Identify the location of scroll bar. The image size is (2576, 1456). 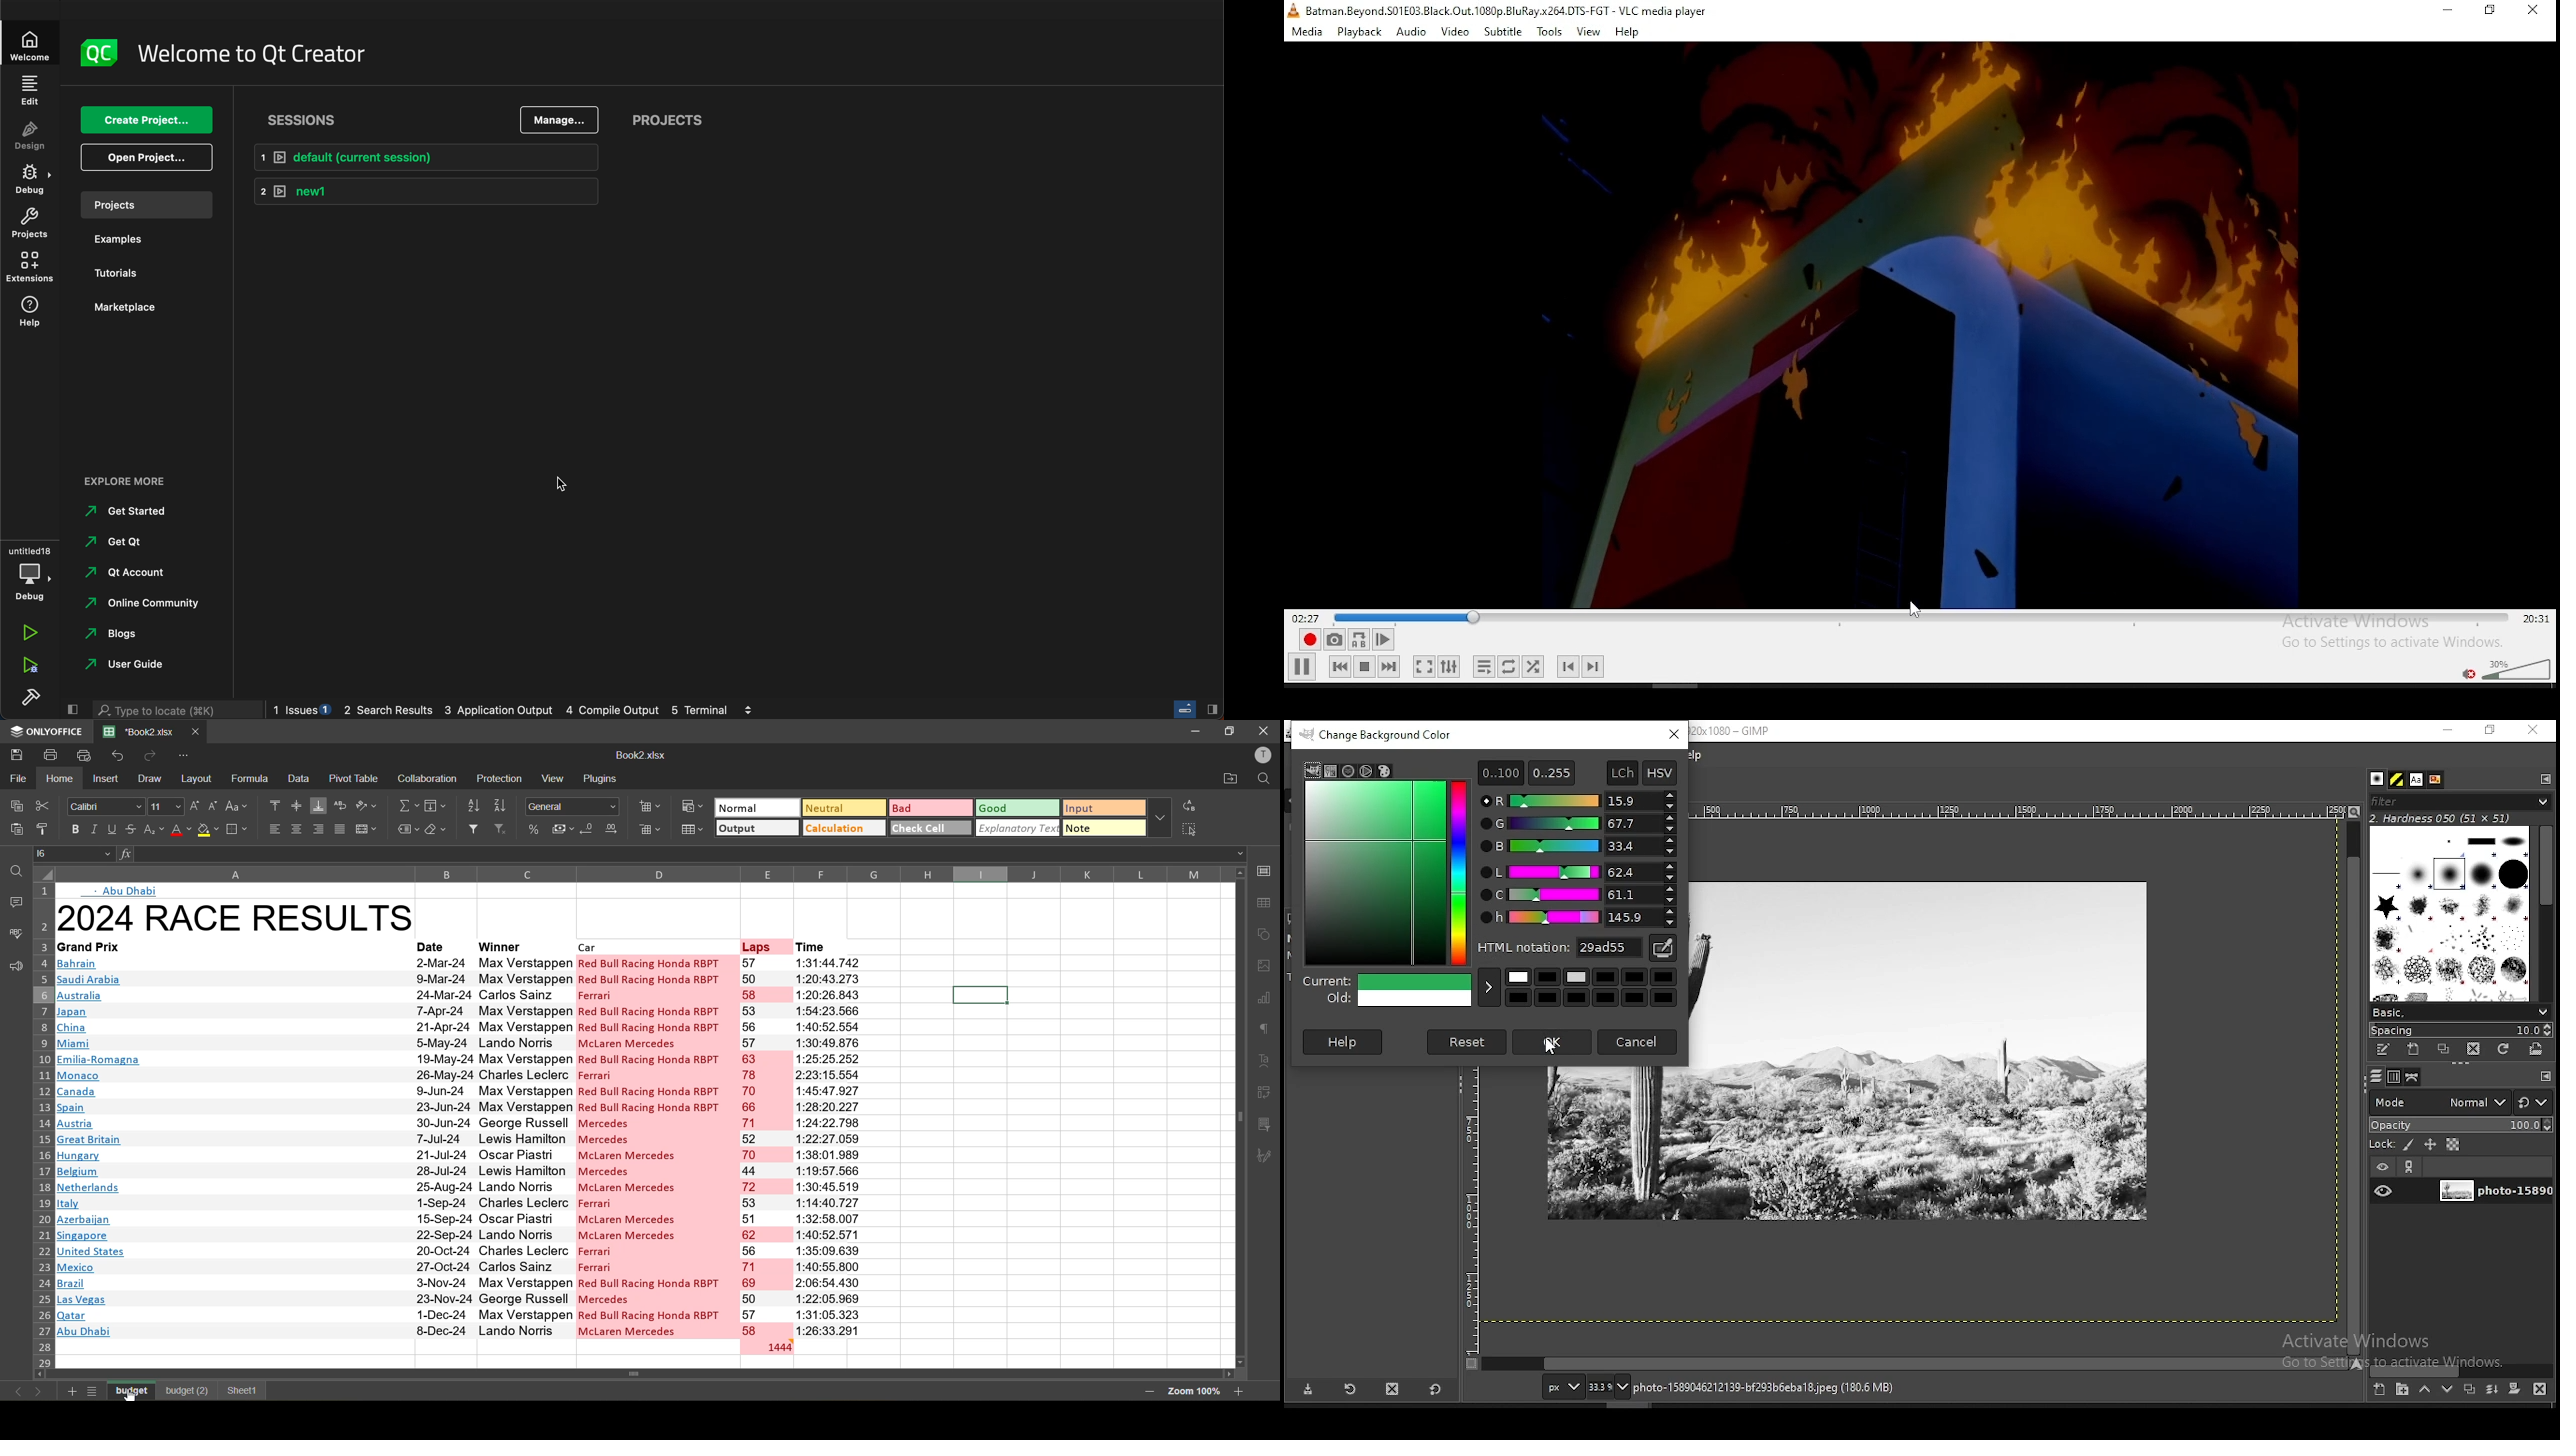
(665, 1375).